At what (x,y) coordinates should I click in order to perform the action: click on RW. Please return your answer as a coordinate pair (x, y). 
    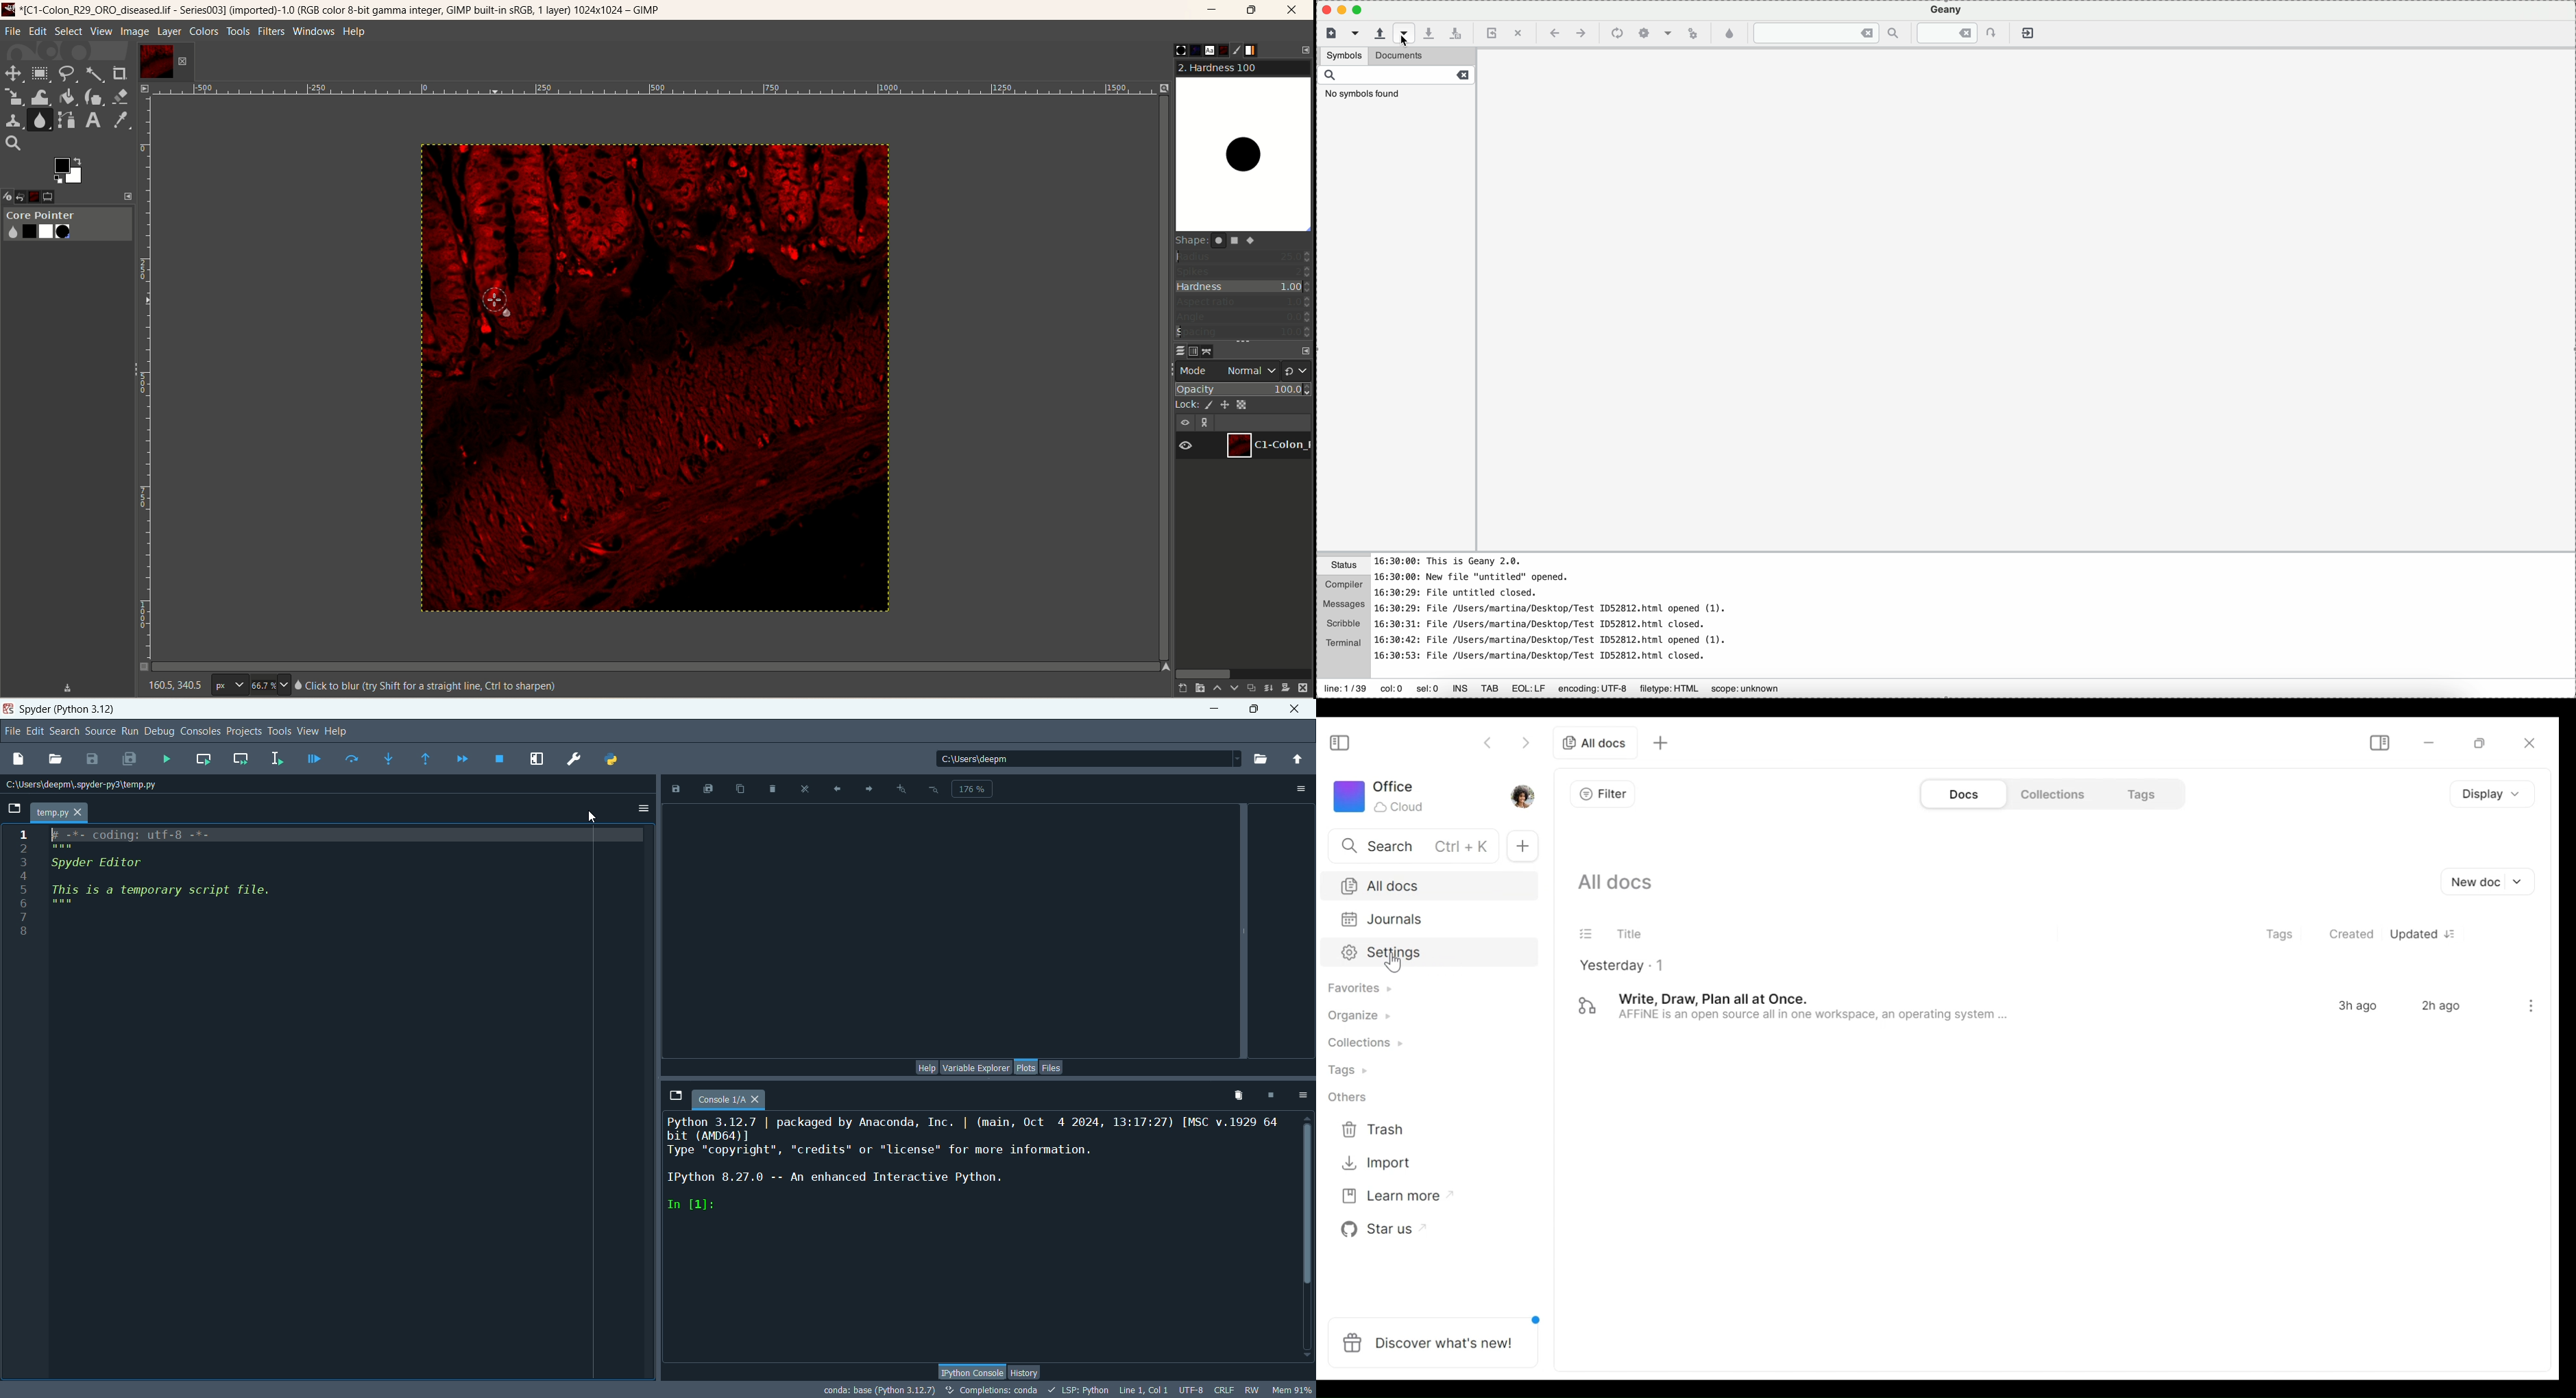
    Looking at the image, I should click on (1253, 1389).